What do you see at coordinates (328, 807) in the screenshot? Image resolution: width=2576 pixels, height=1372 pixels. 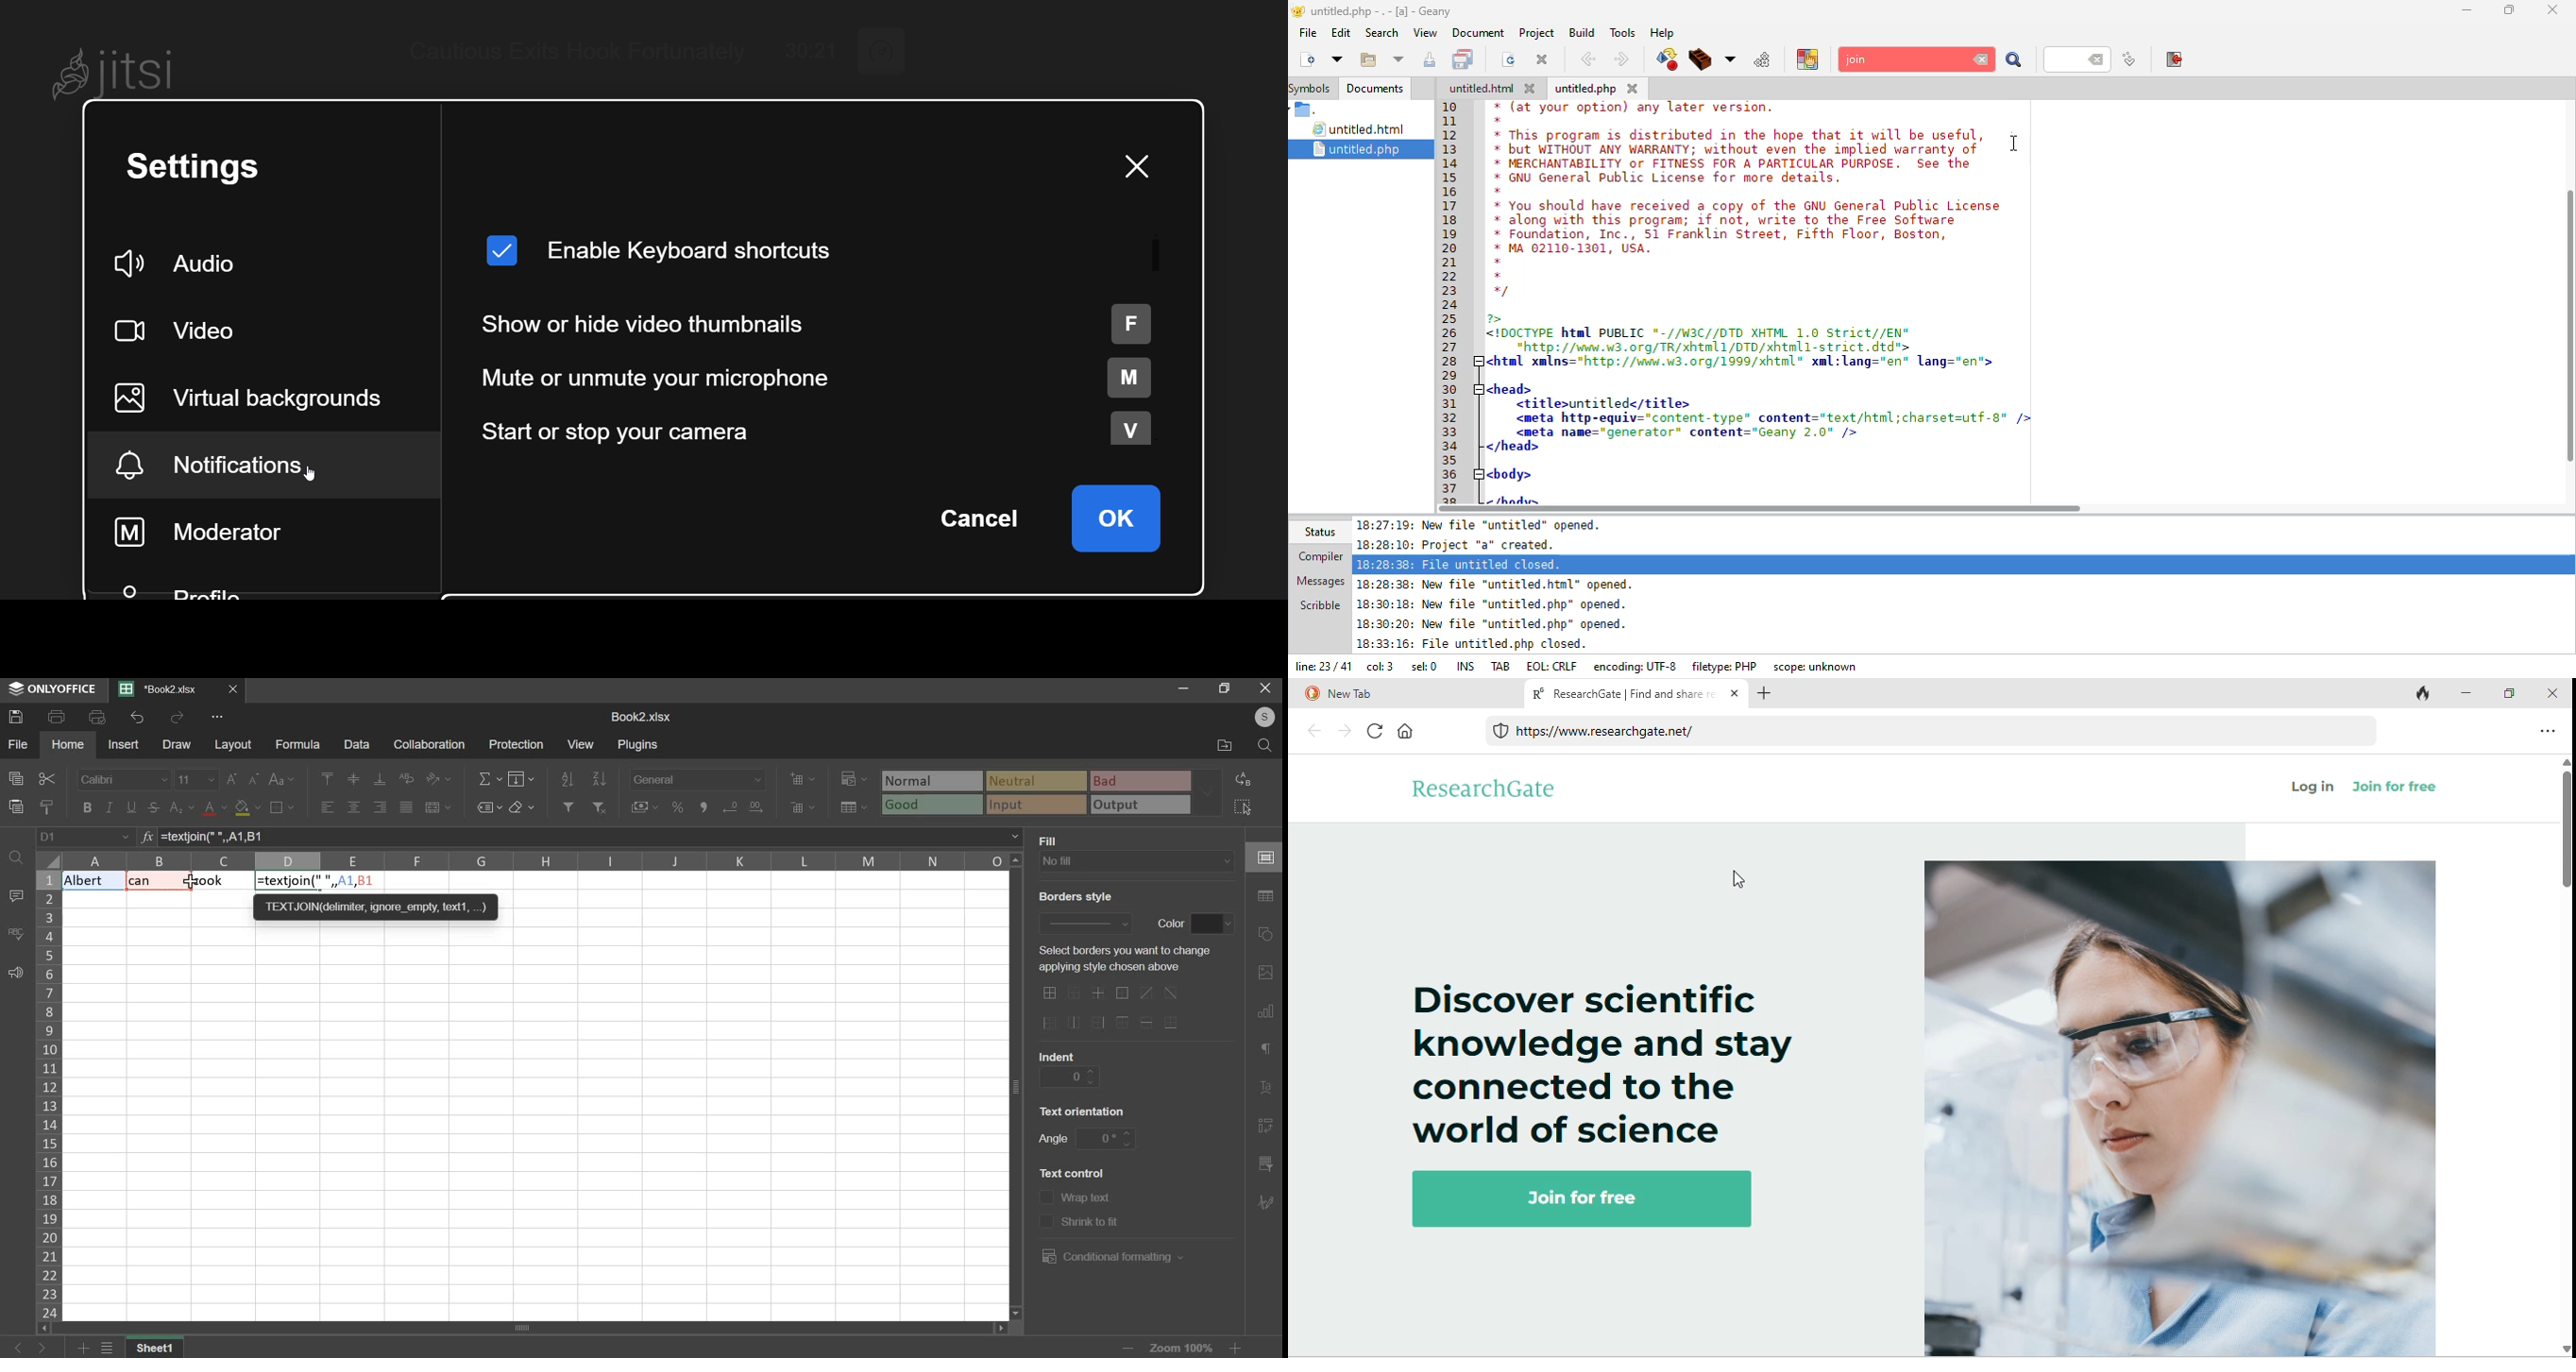 I see `align left` at bounding box center [328, 807].